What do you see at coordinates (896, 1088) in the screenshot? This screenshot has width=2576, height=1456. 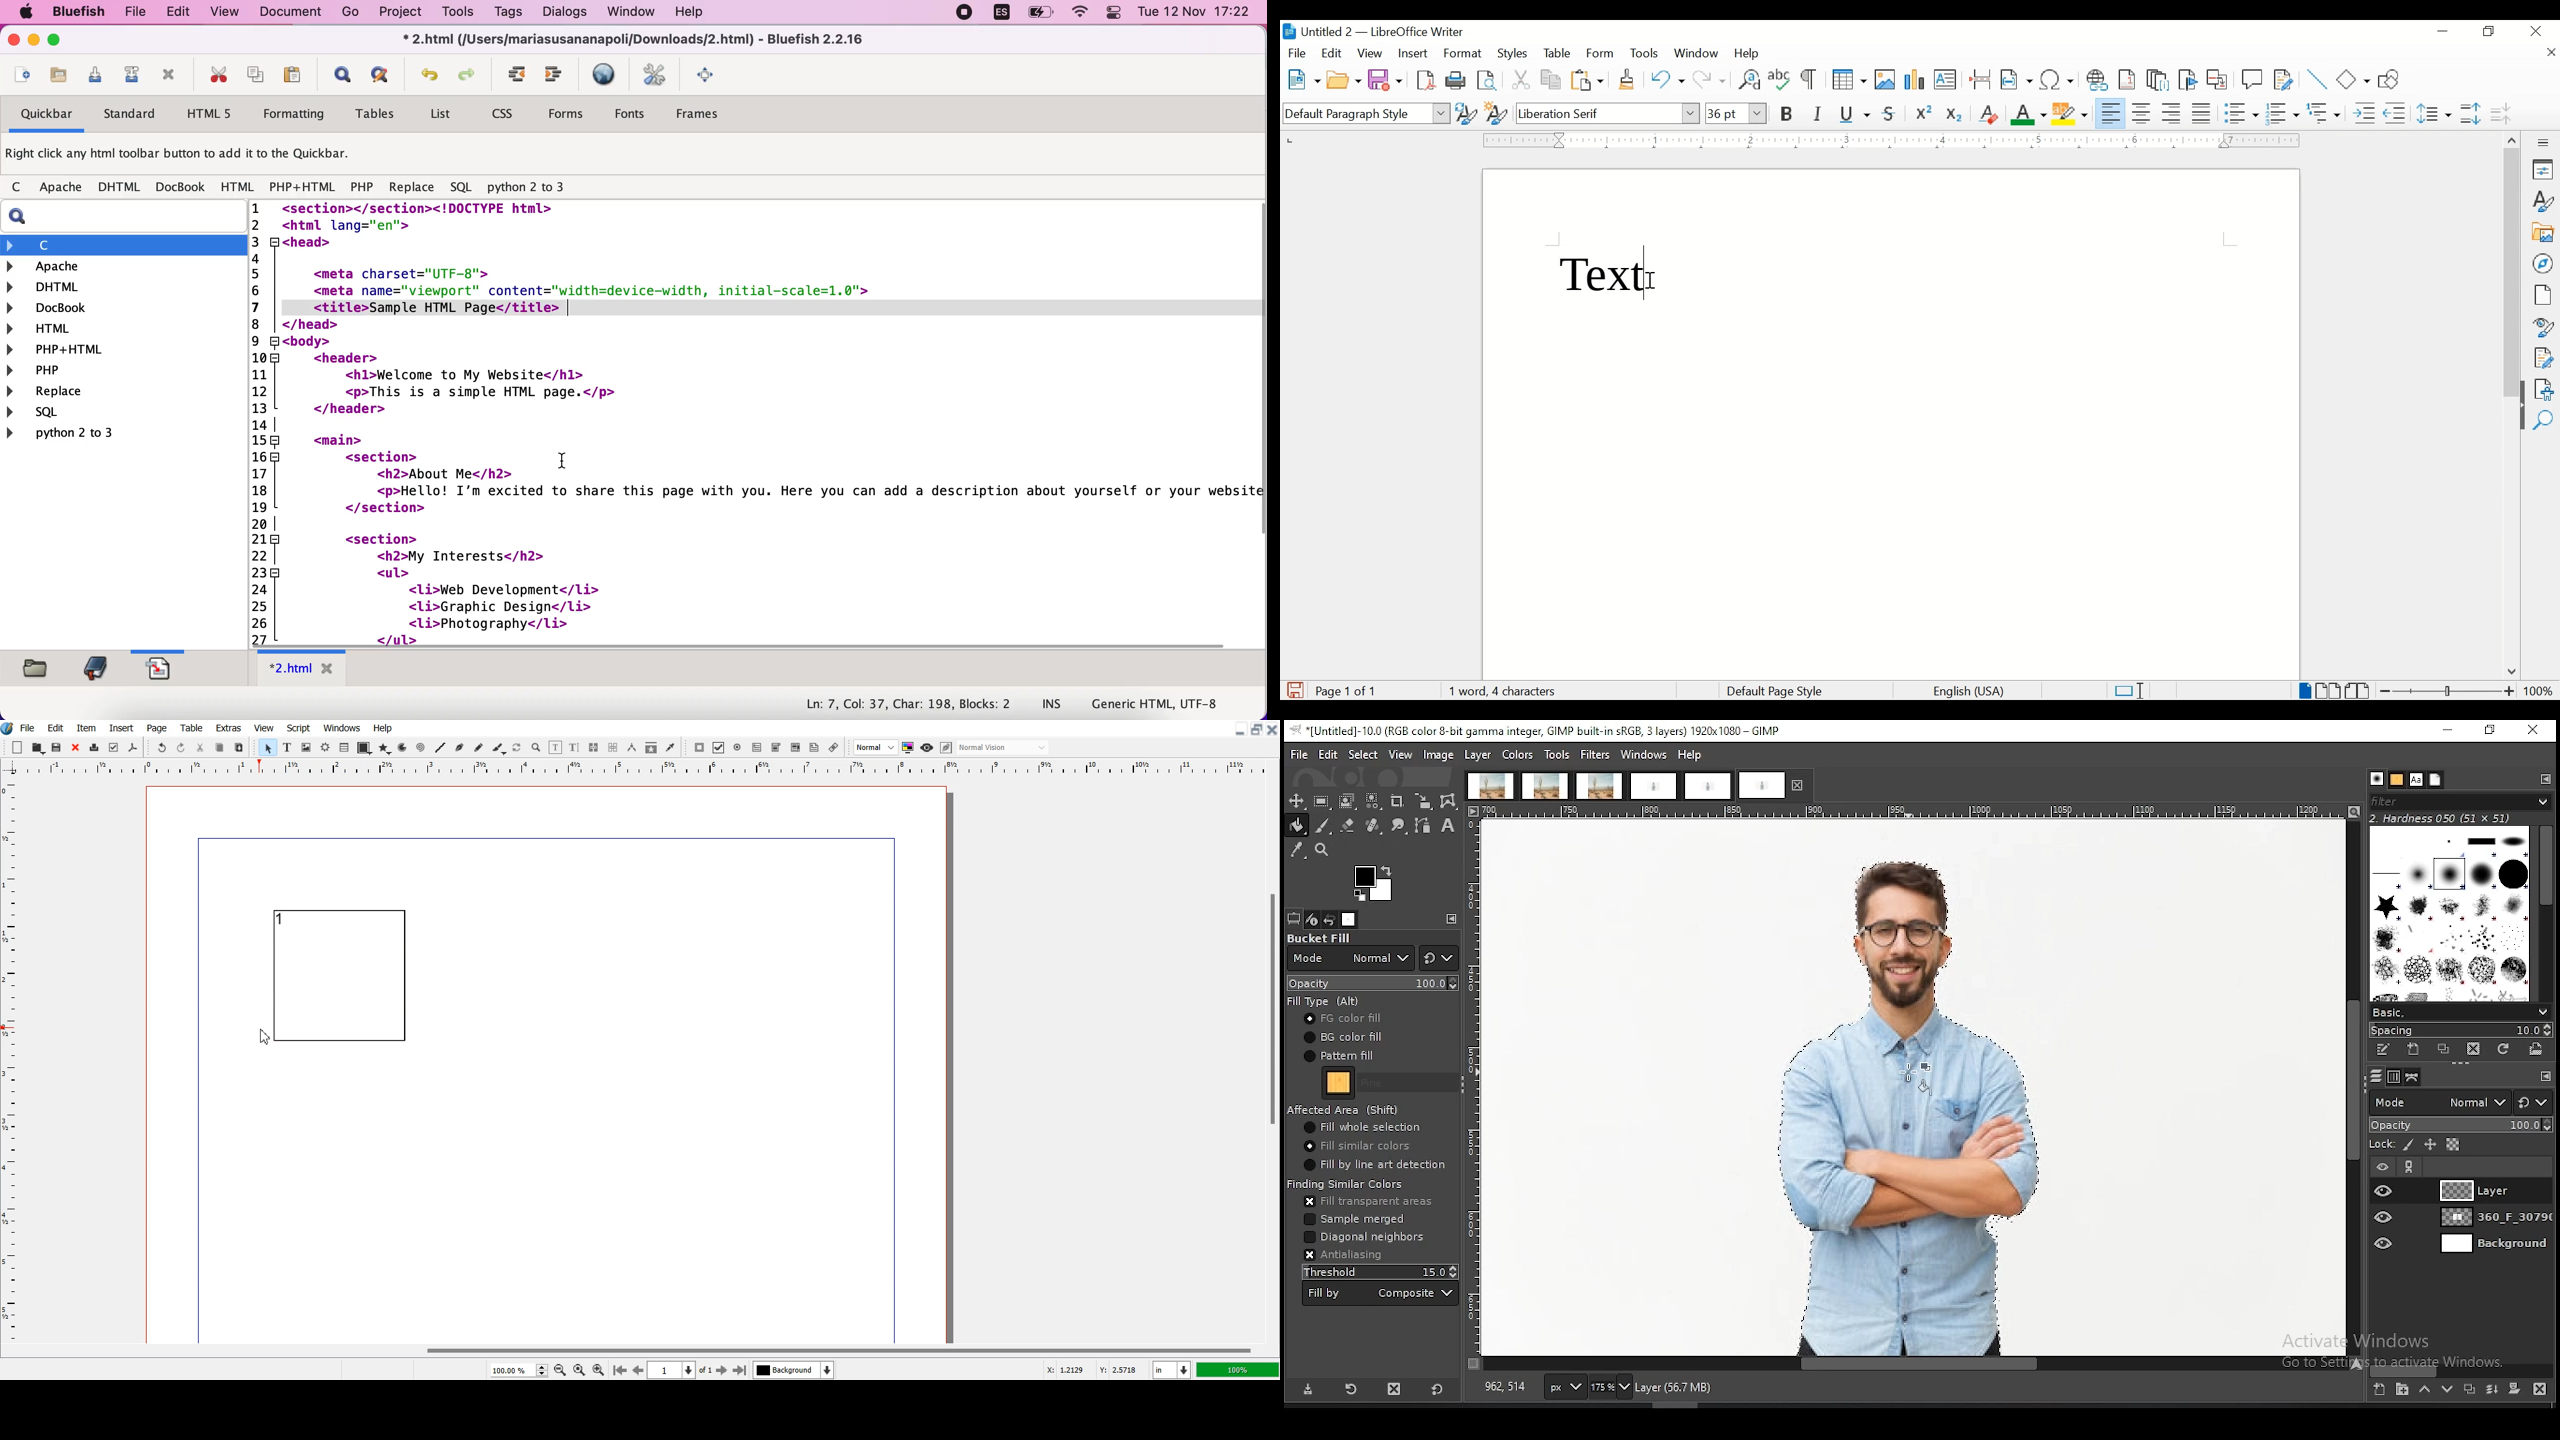 I see `margin` at bounding box center [896, 1088].